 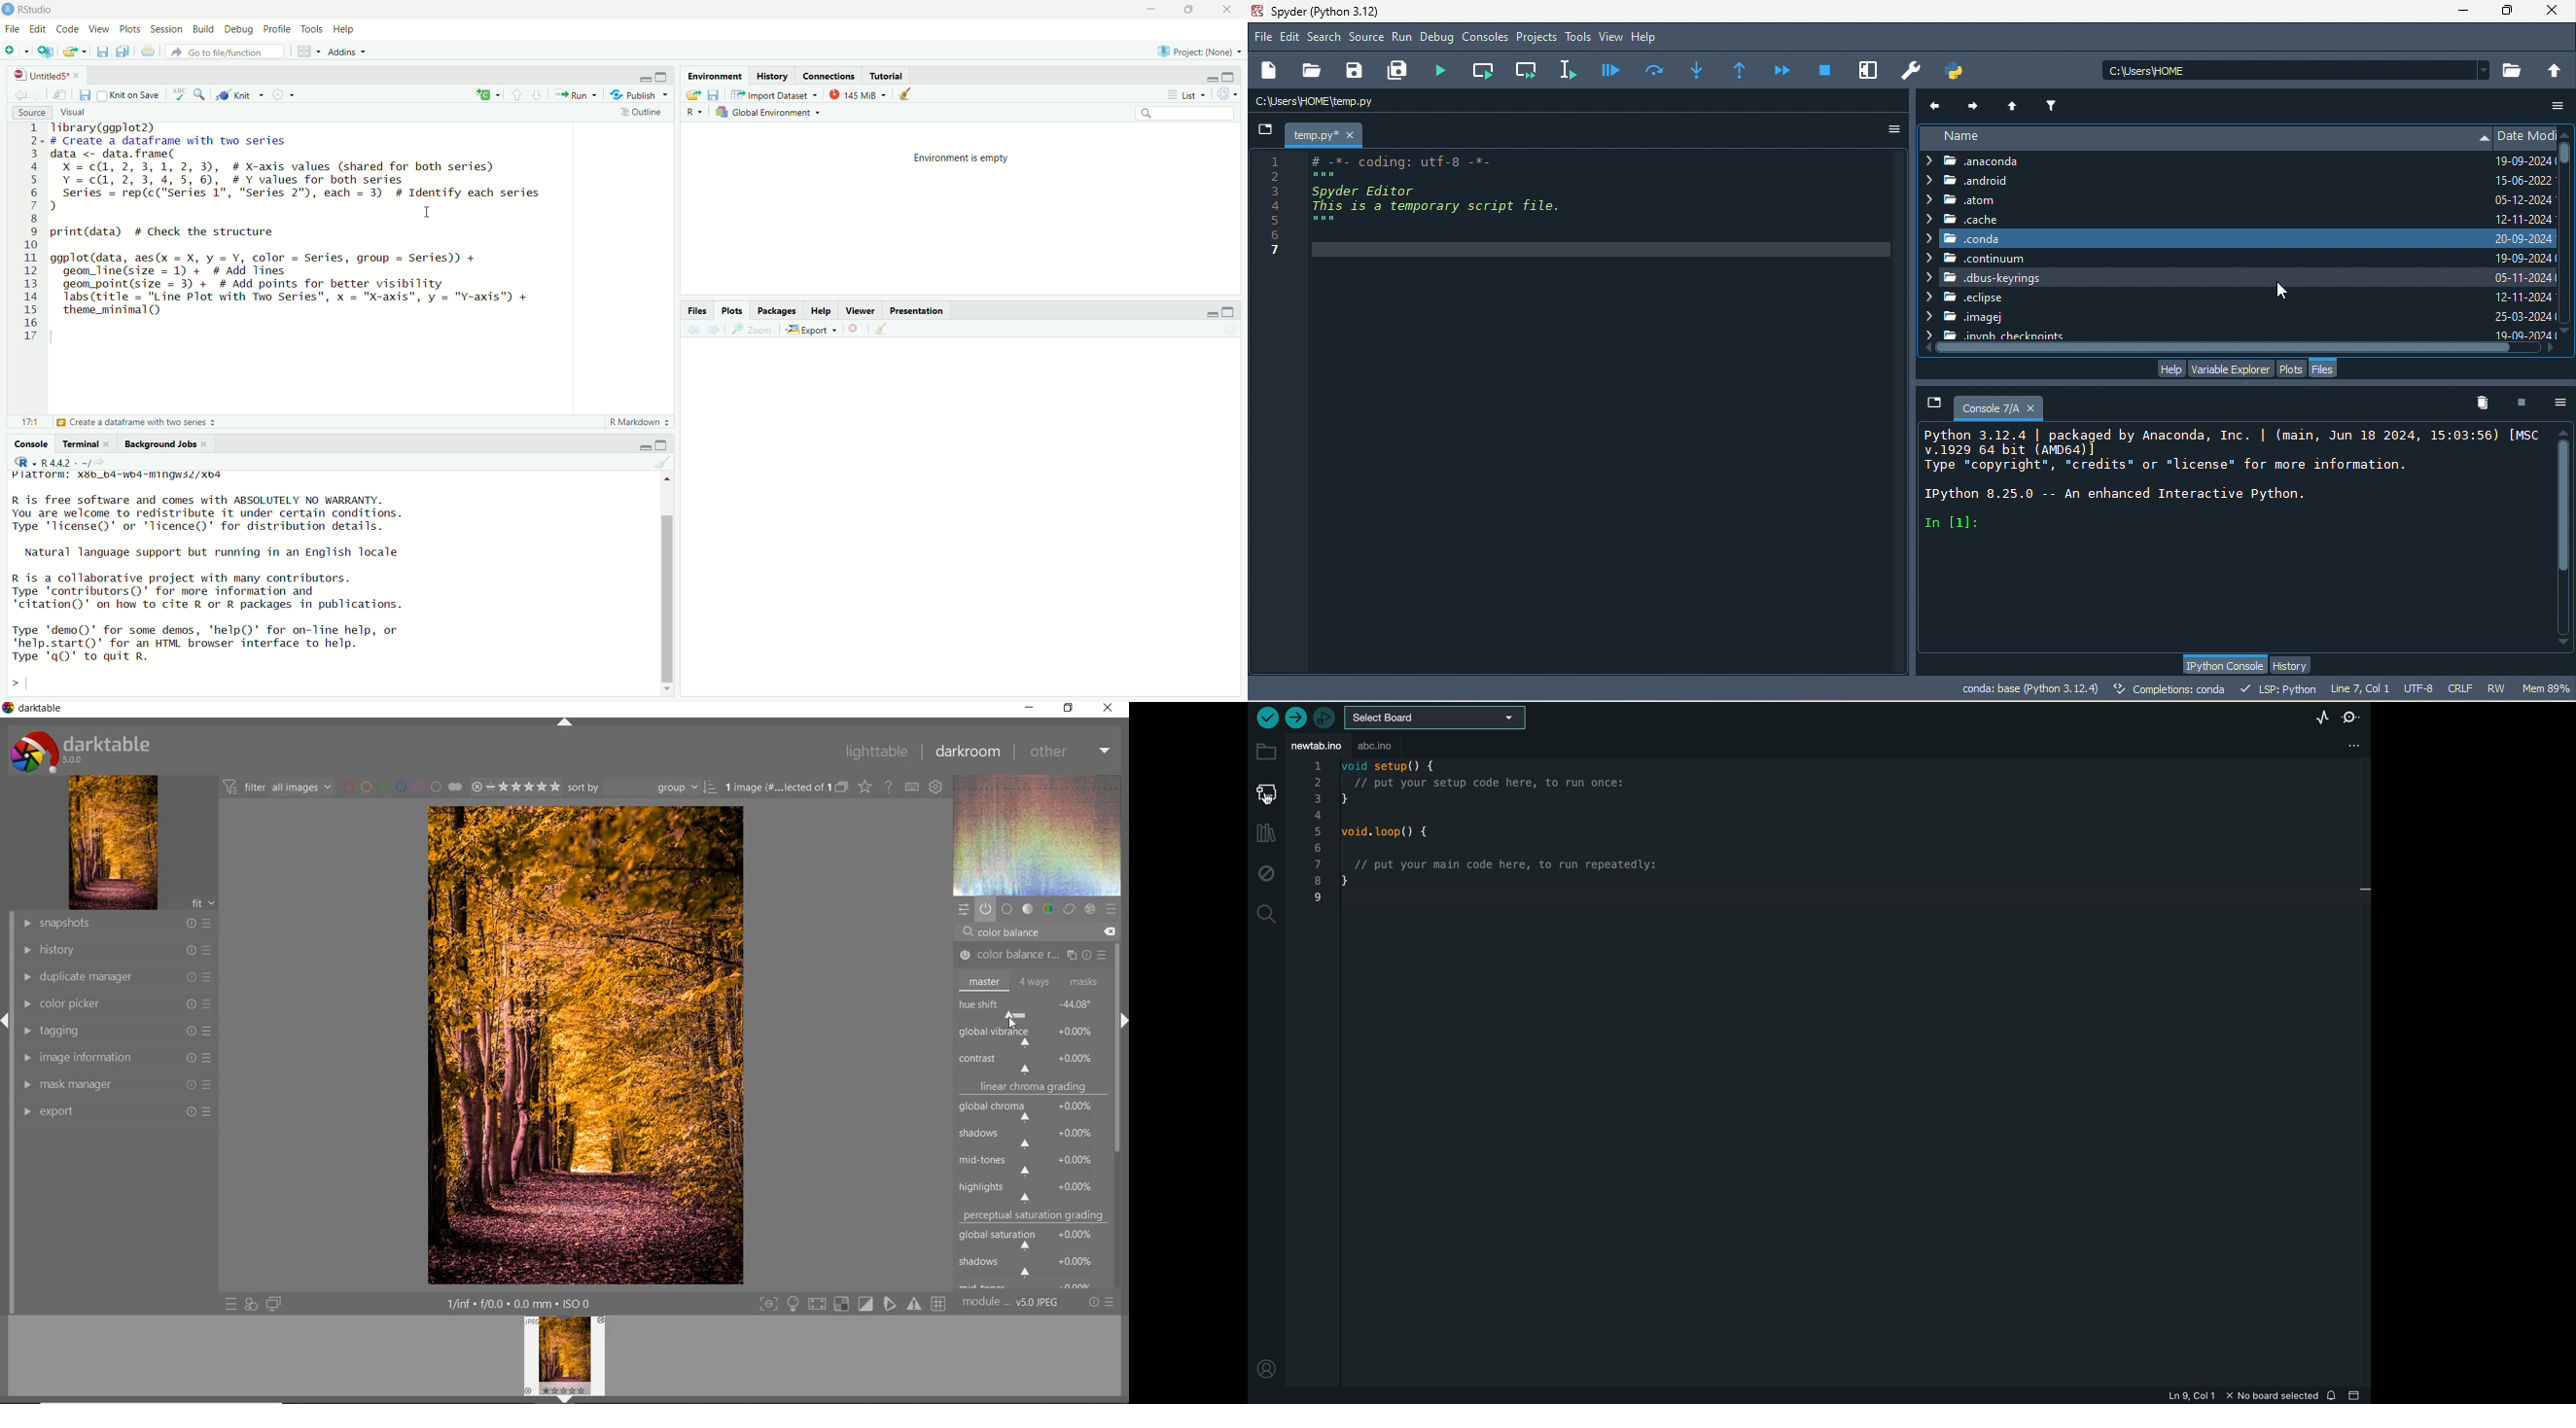 I want to click on continue execution, so click(x=1784, y=70).